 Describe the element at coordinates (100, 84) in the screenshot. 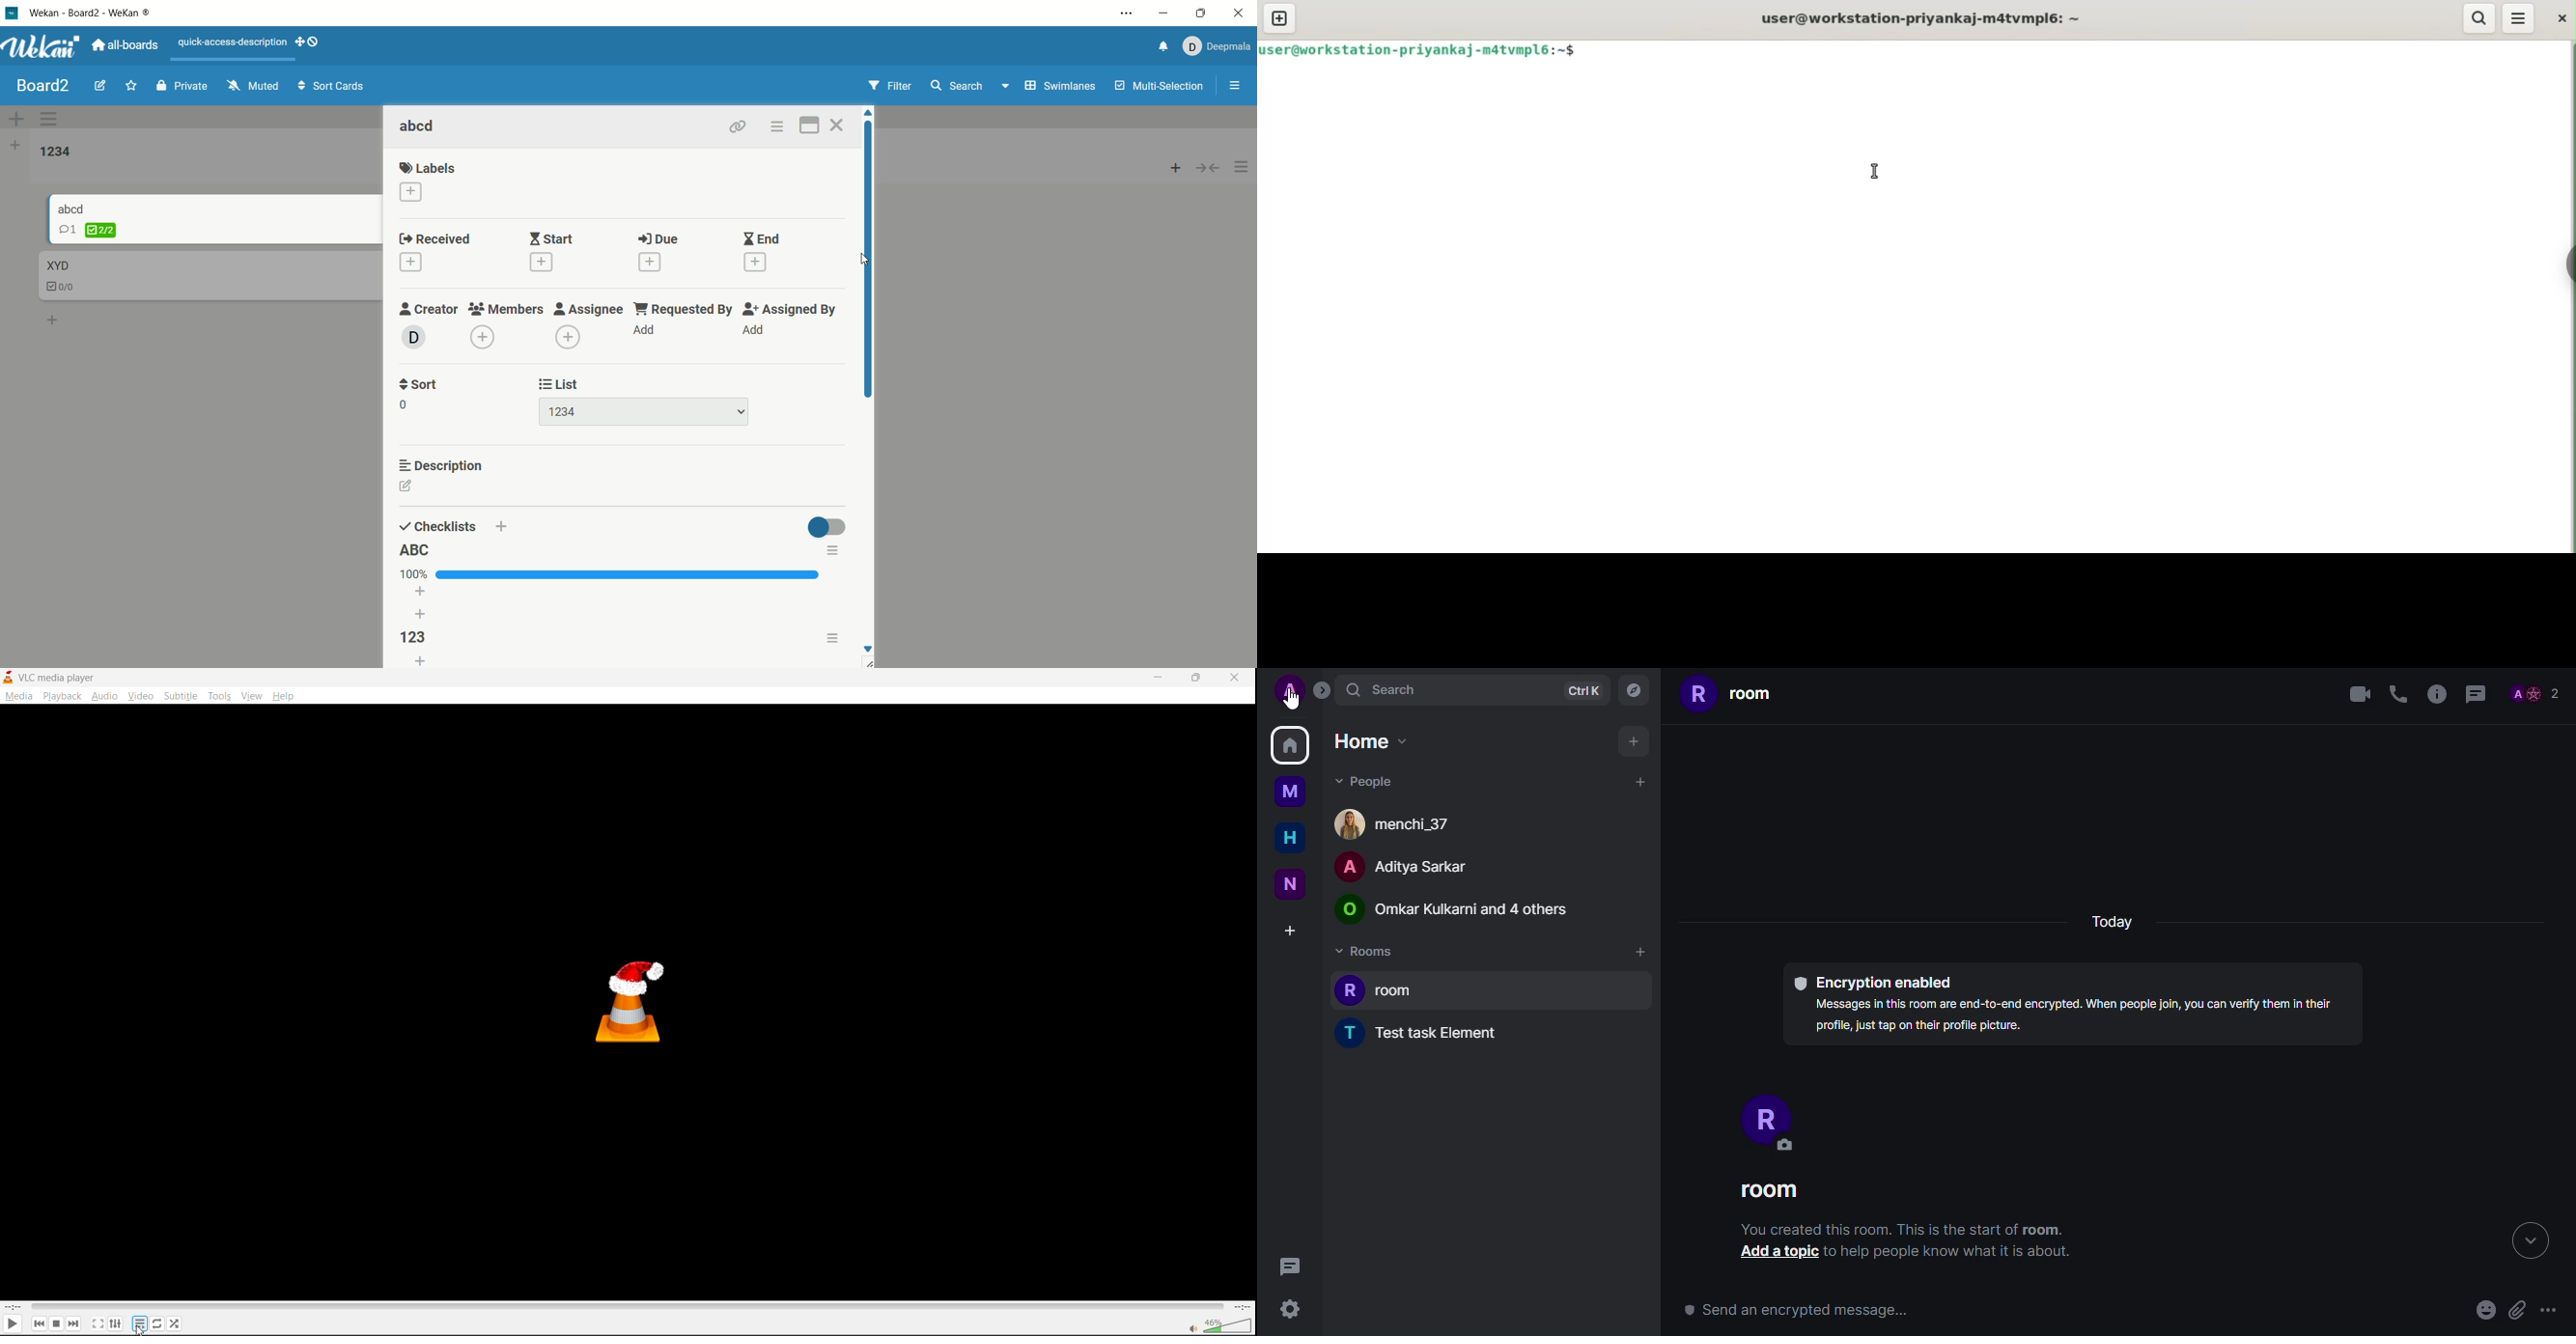

I see `edit` at that location.